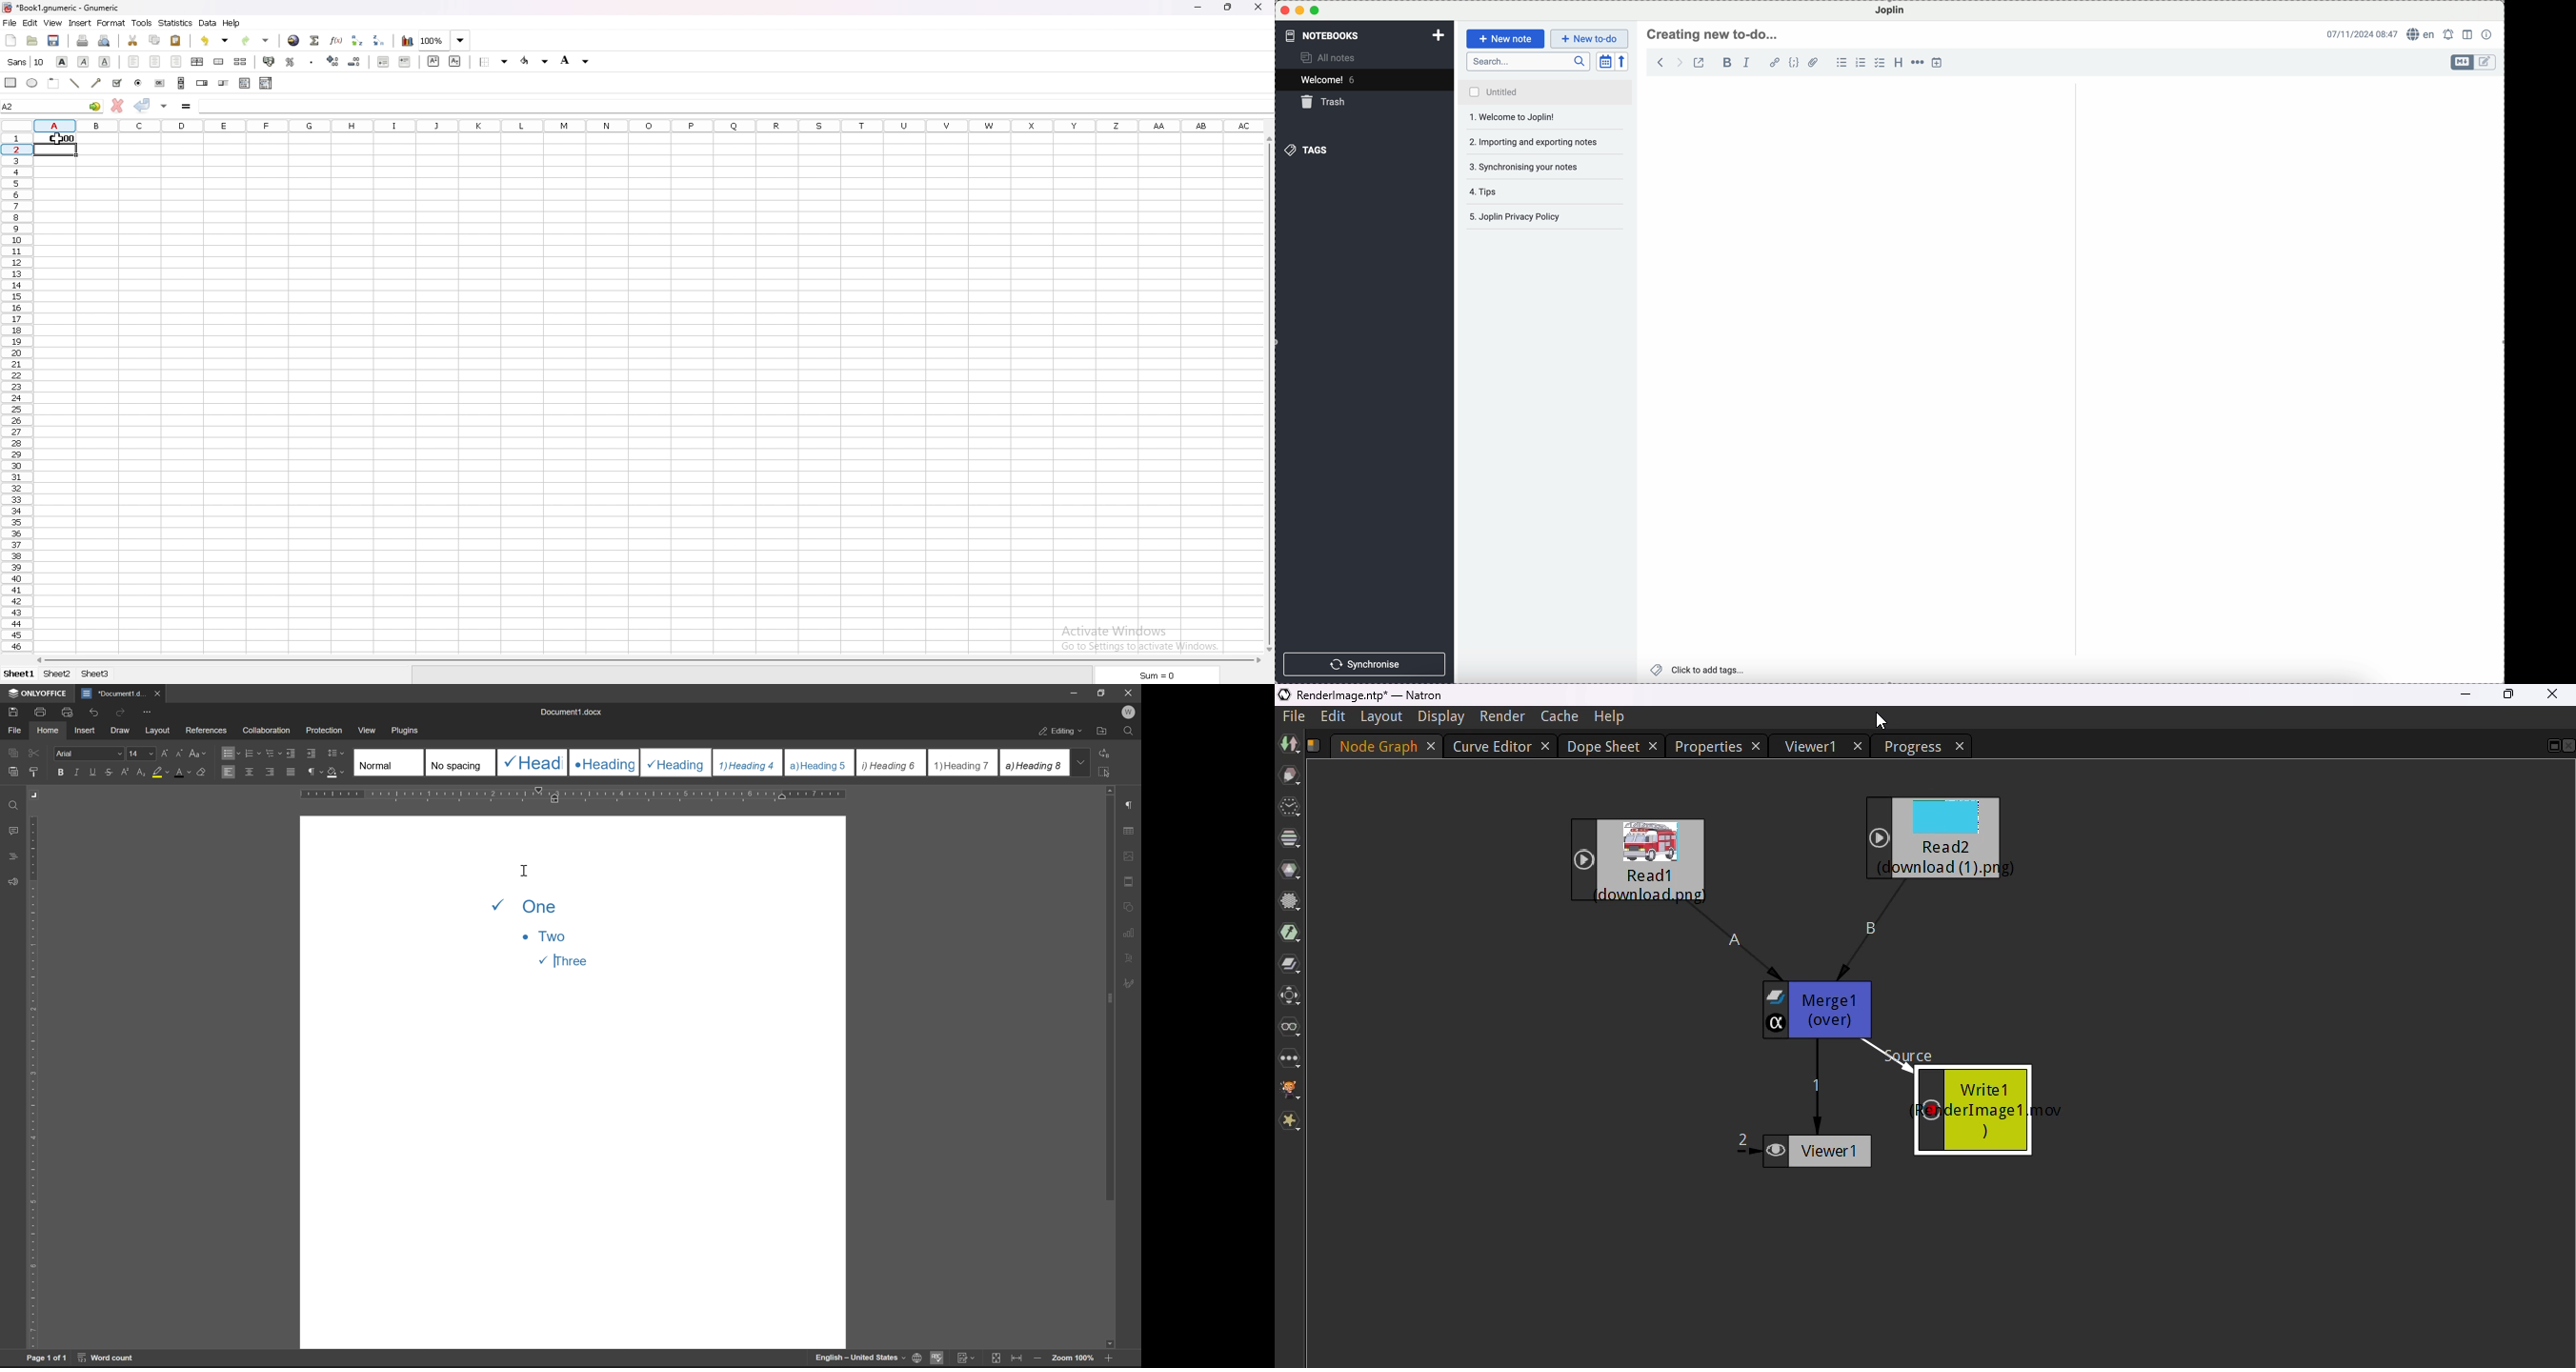 This screenshot has width=2576, height=1372. What do you see at coordinates (2488, 34) in the screenshot?
I see `note properties` at bounding box center [2488, 34].